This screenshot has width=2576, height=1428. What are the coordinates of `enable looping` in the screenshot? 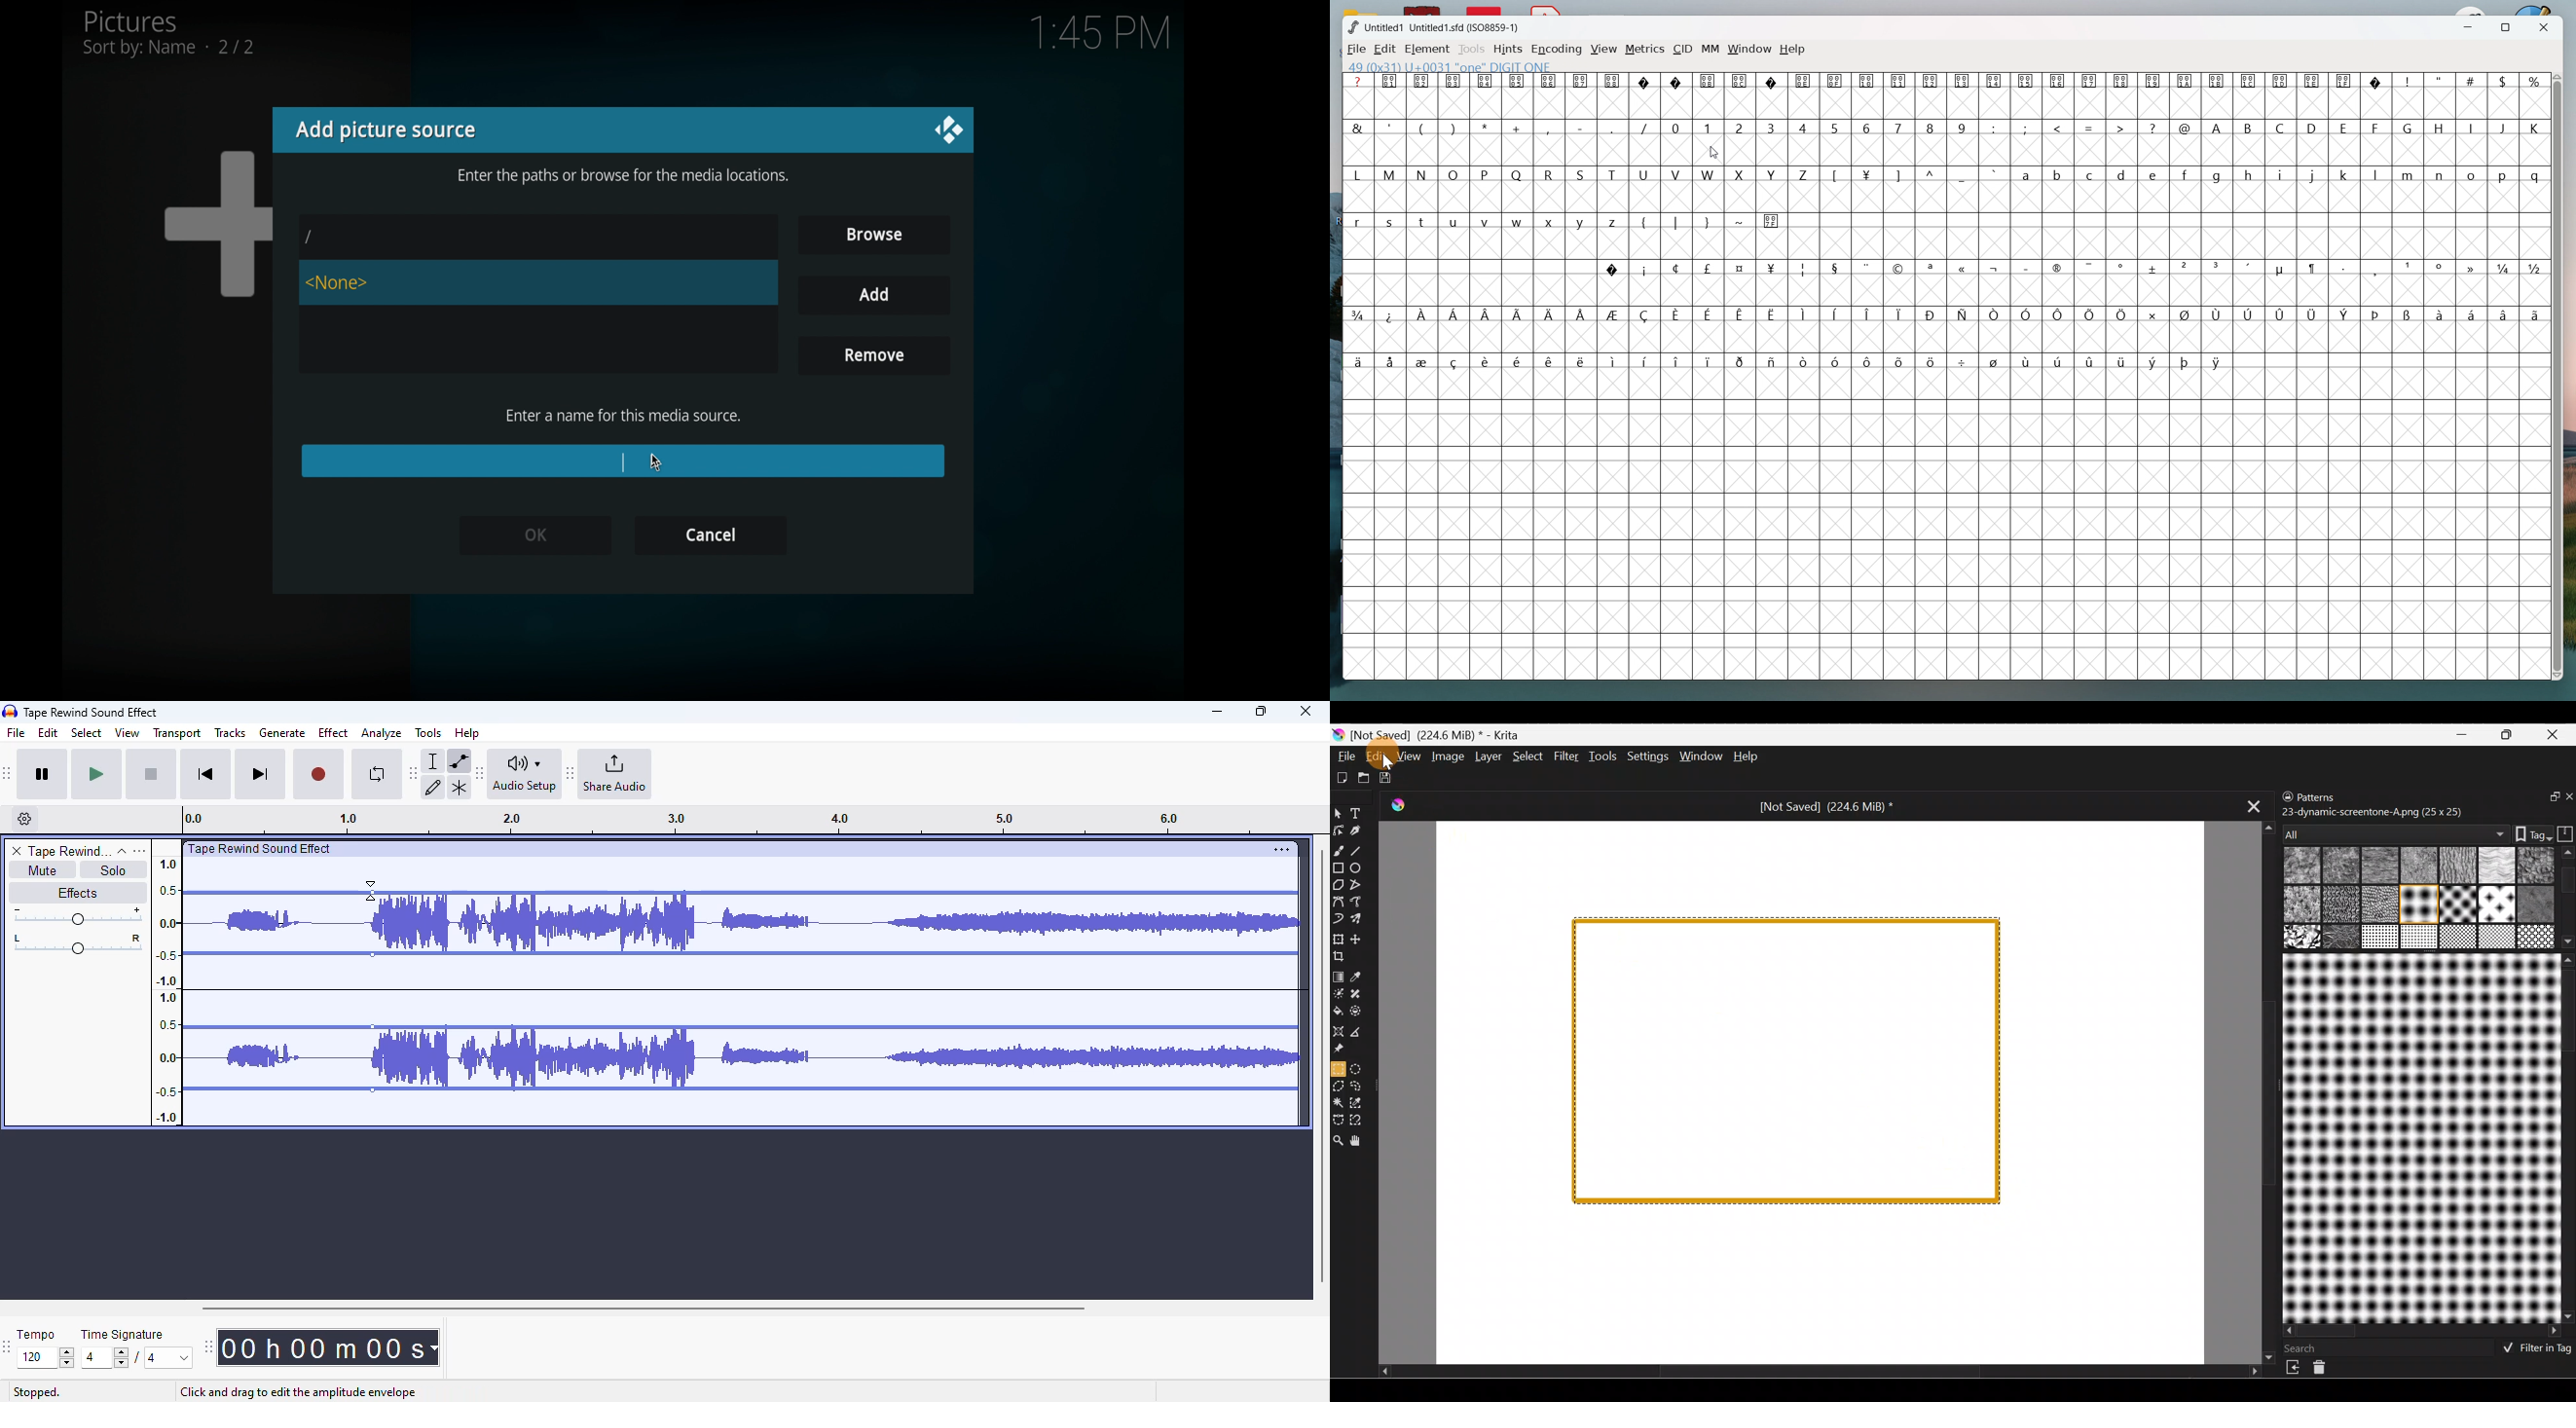 It's located at (376, 774).